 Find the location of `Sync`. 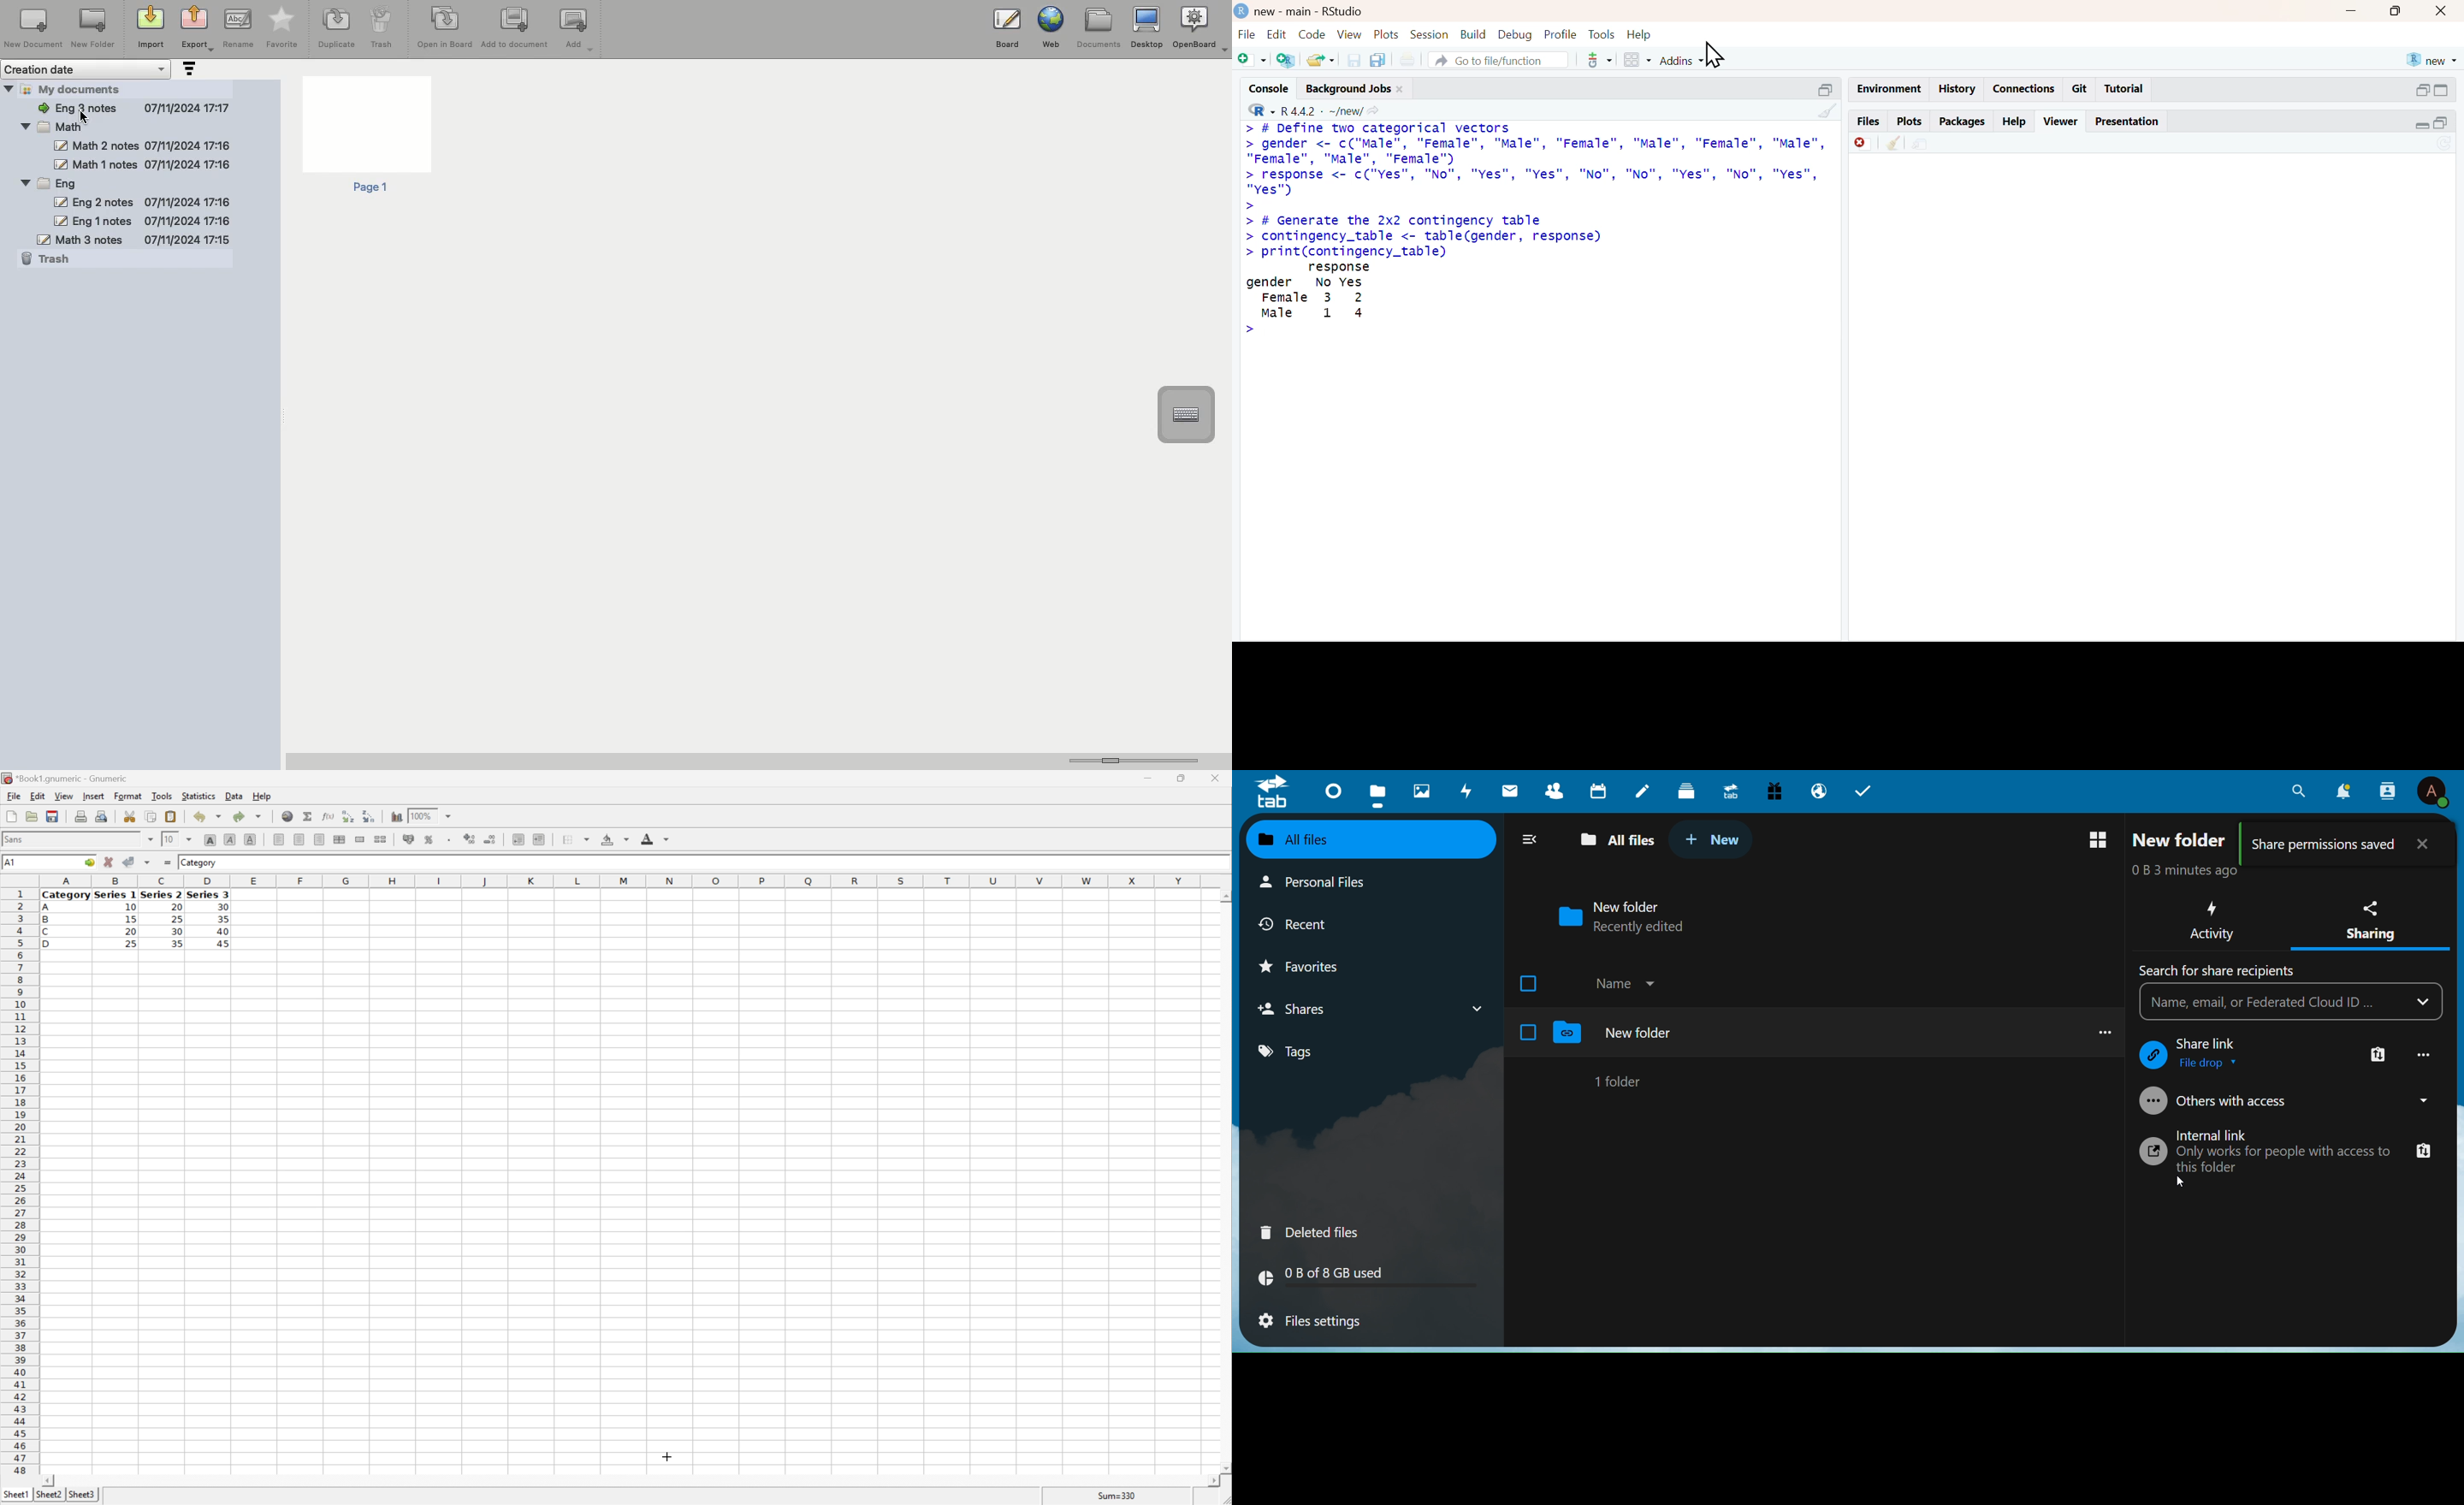

Sync is located at coordinates (2445, 142).